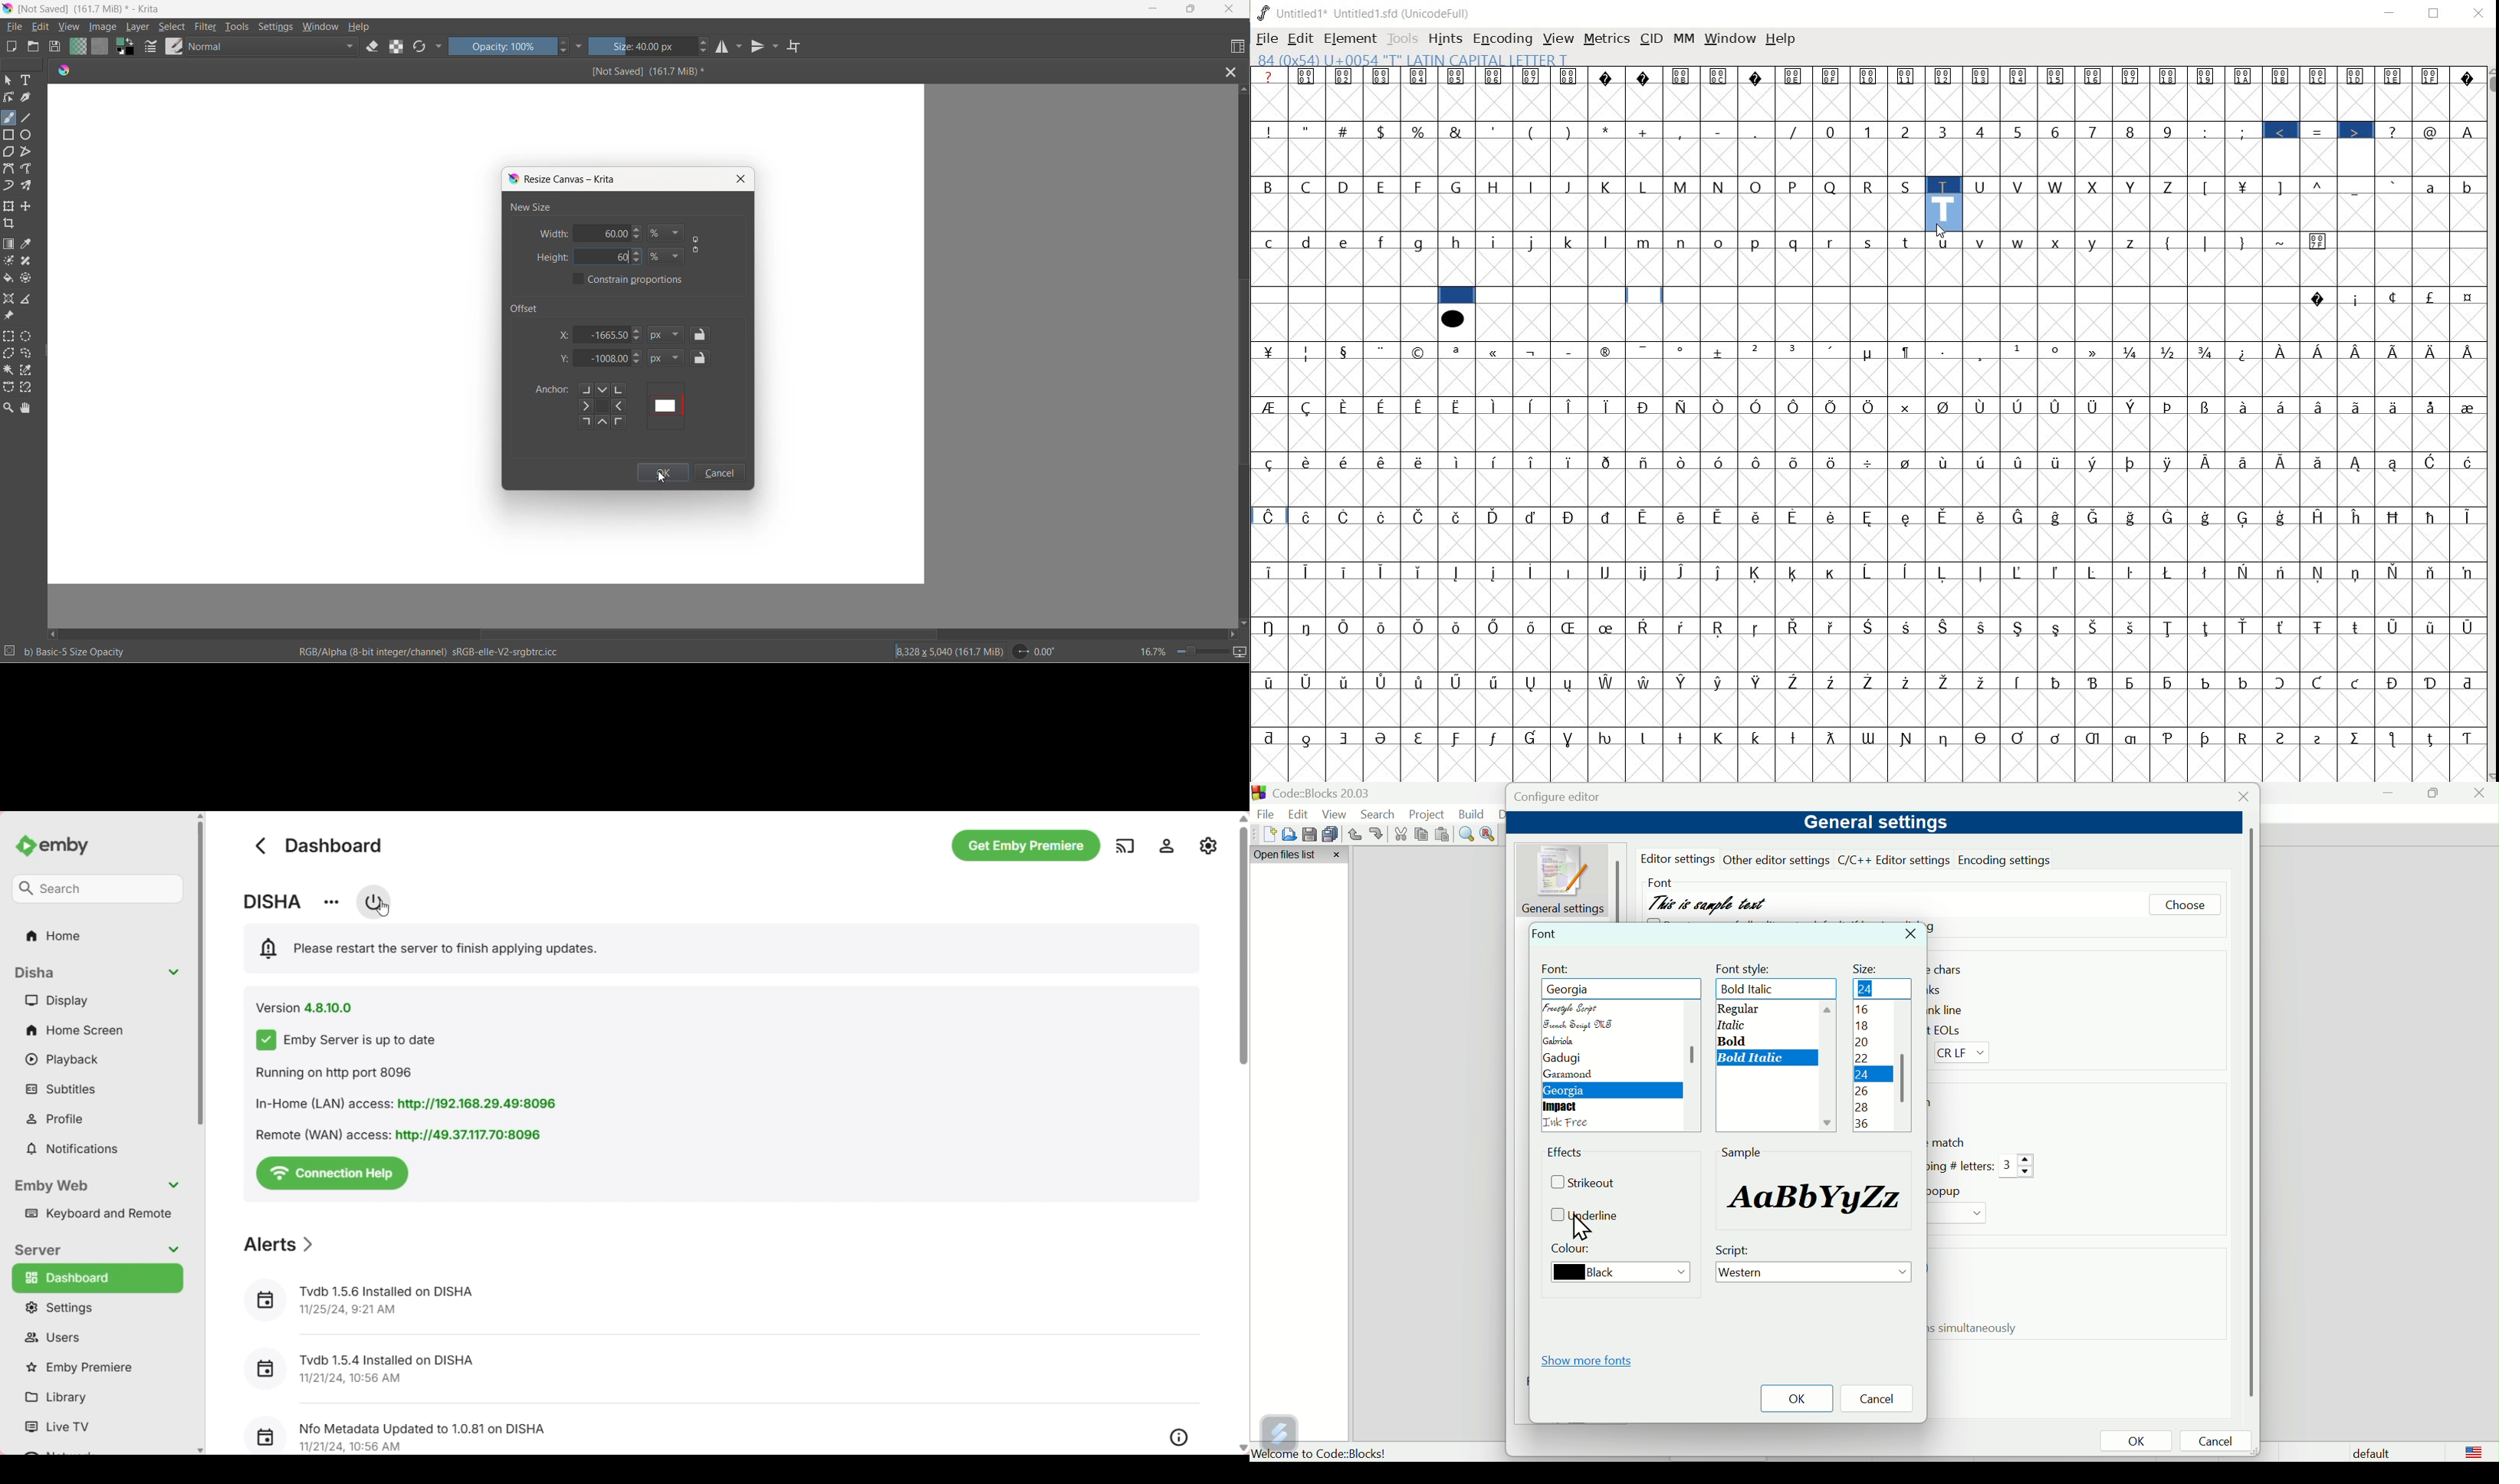 The width and height of the screenshot is (2520, 1484). What do you see at coordinates (530, 207) in the screenshot?
I see `new size` at bounding box center [530, 207].